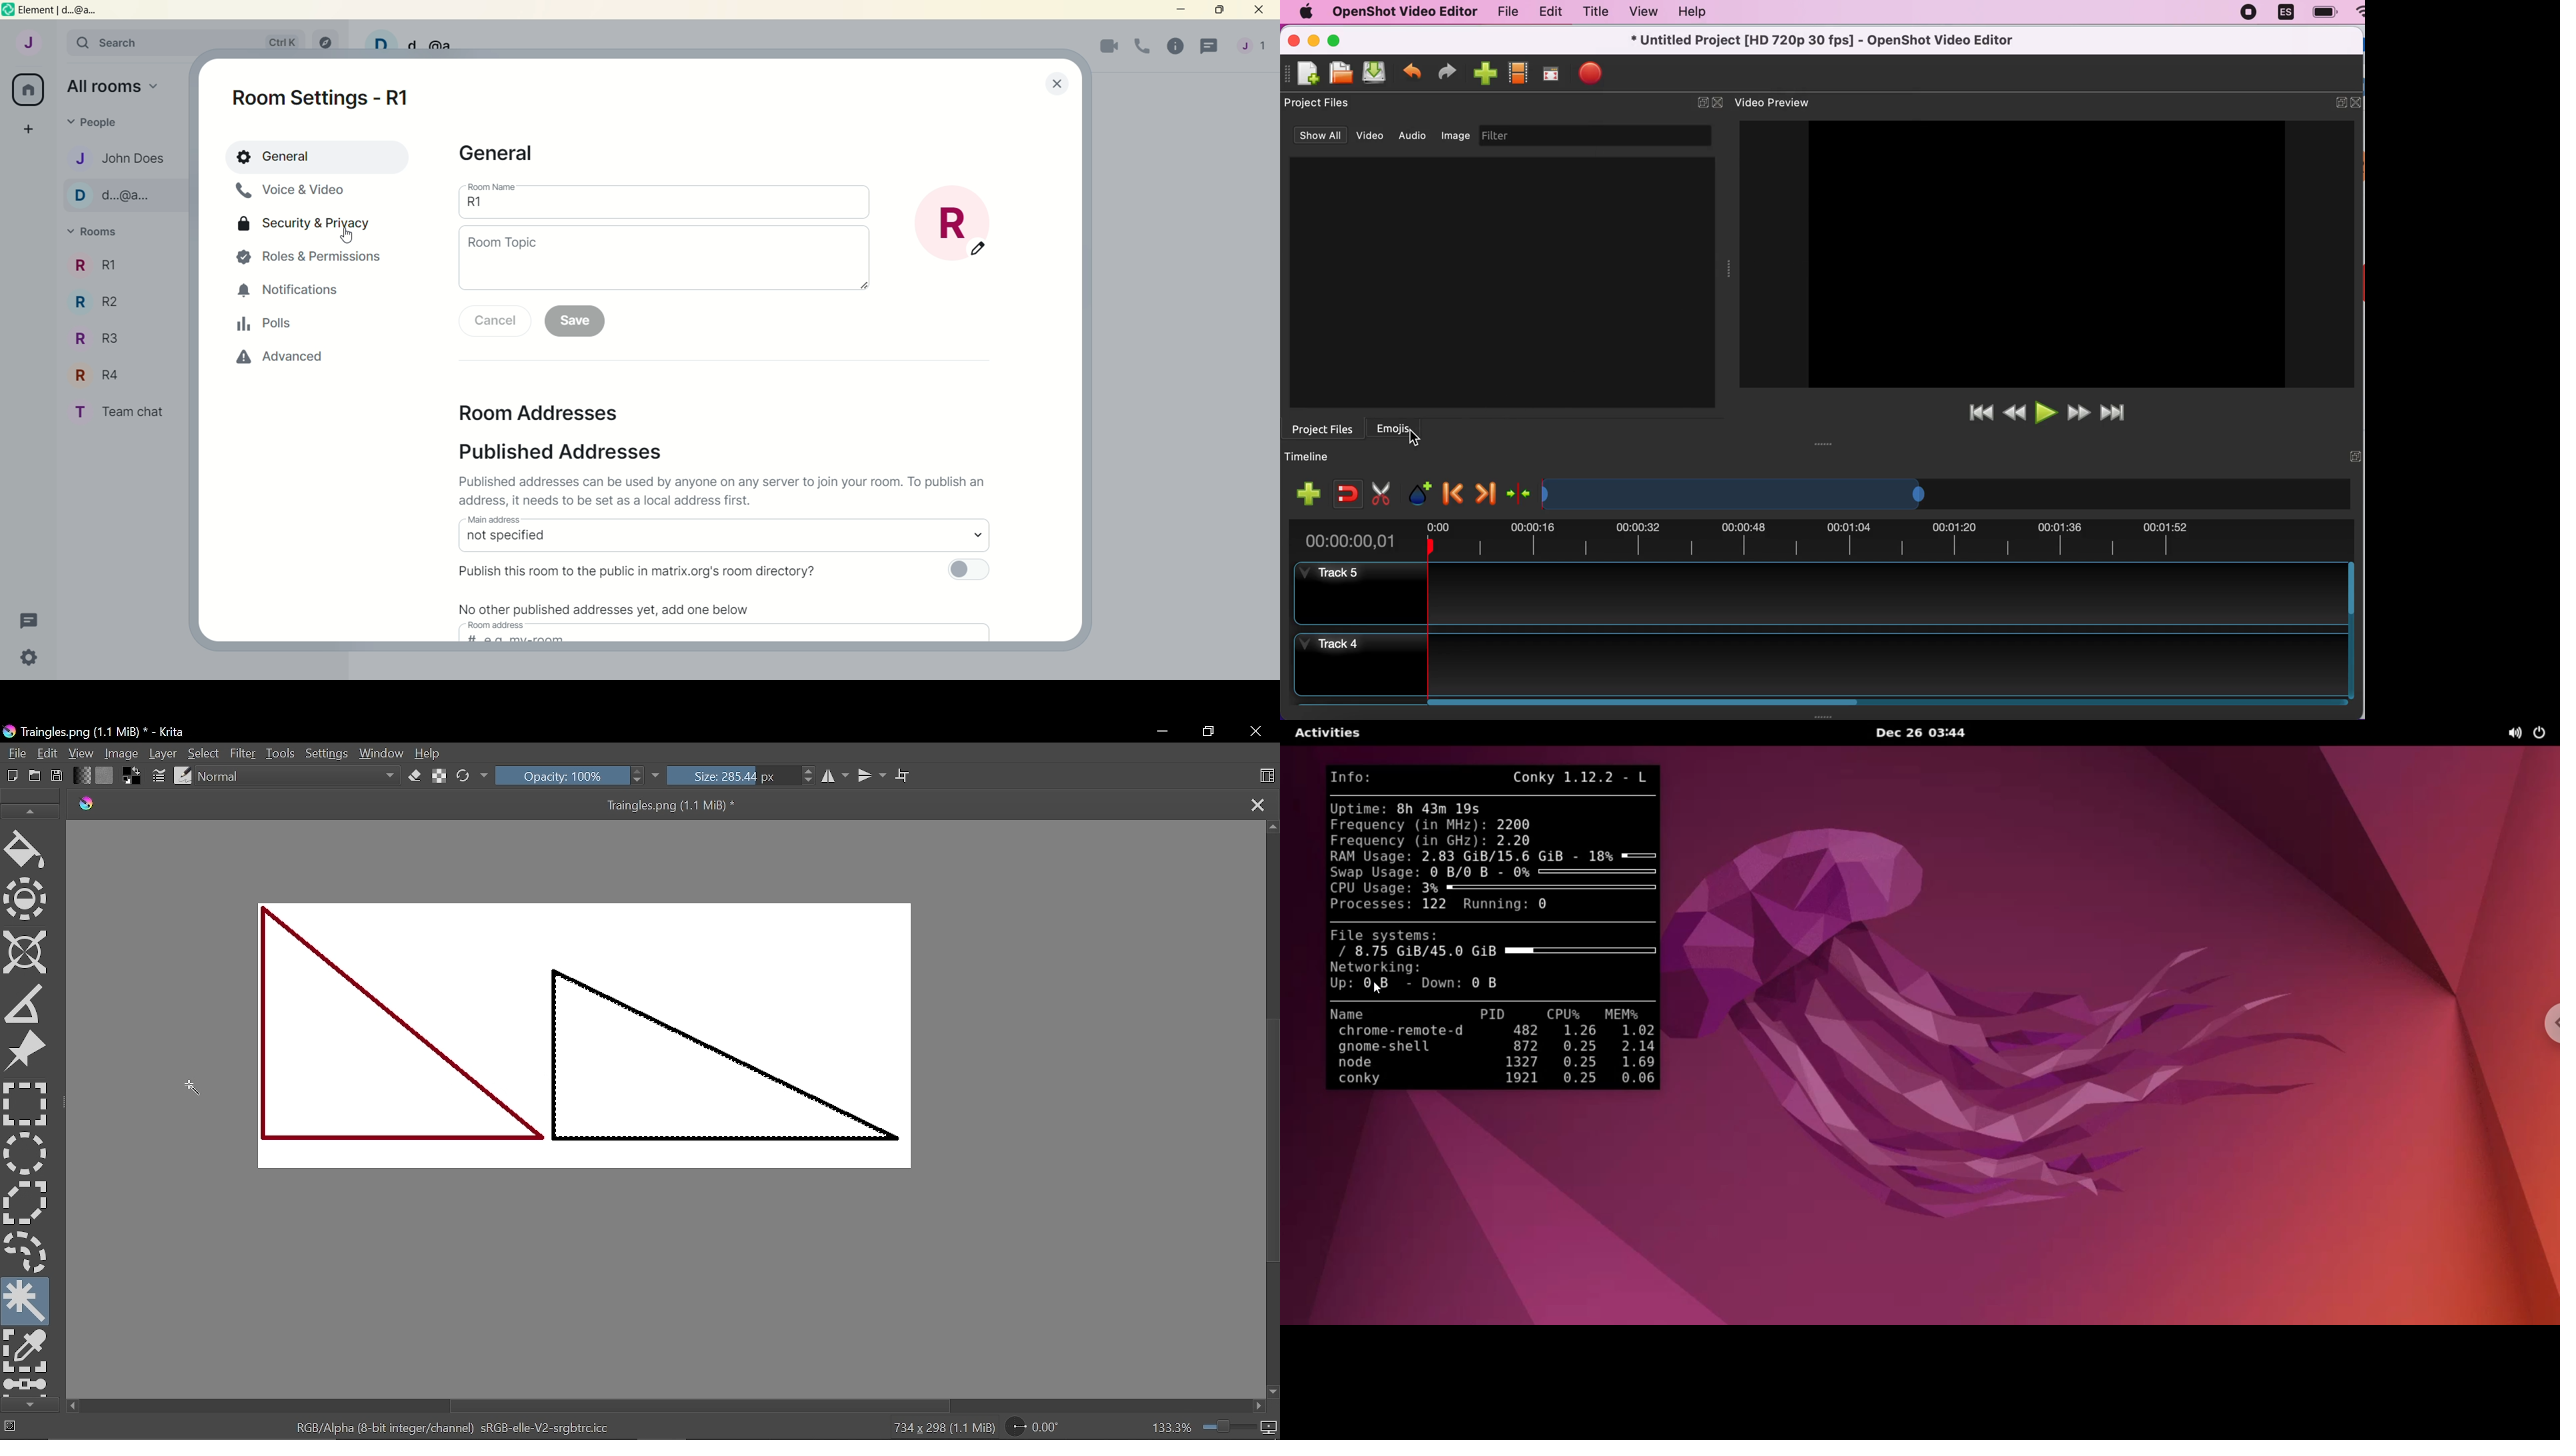  Describe the element at coordinates (2359, 102) in the screenshot. I see `close` at that location.